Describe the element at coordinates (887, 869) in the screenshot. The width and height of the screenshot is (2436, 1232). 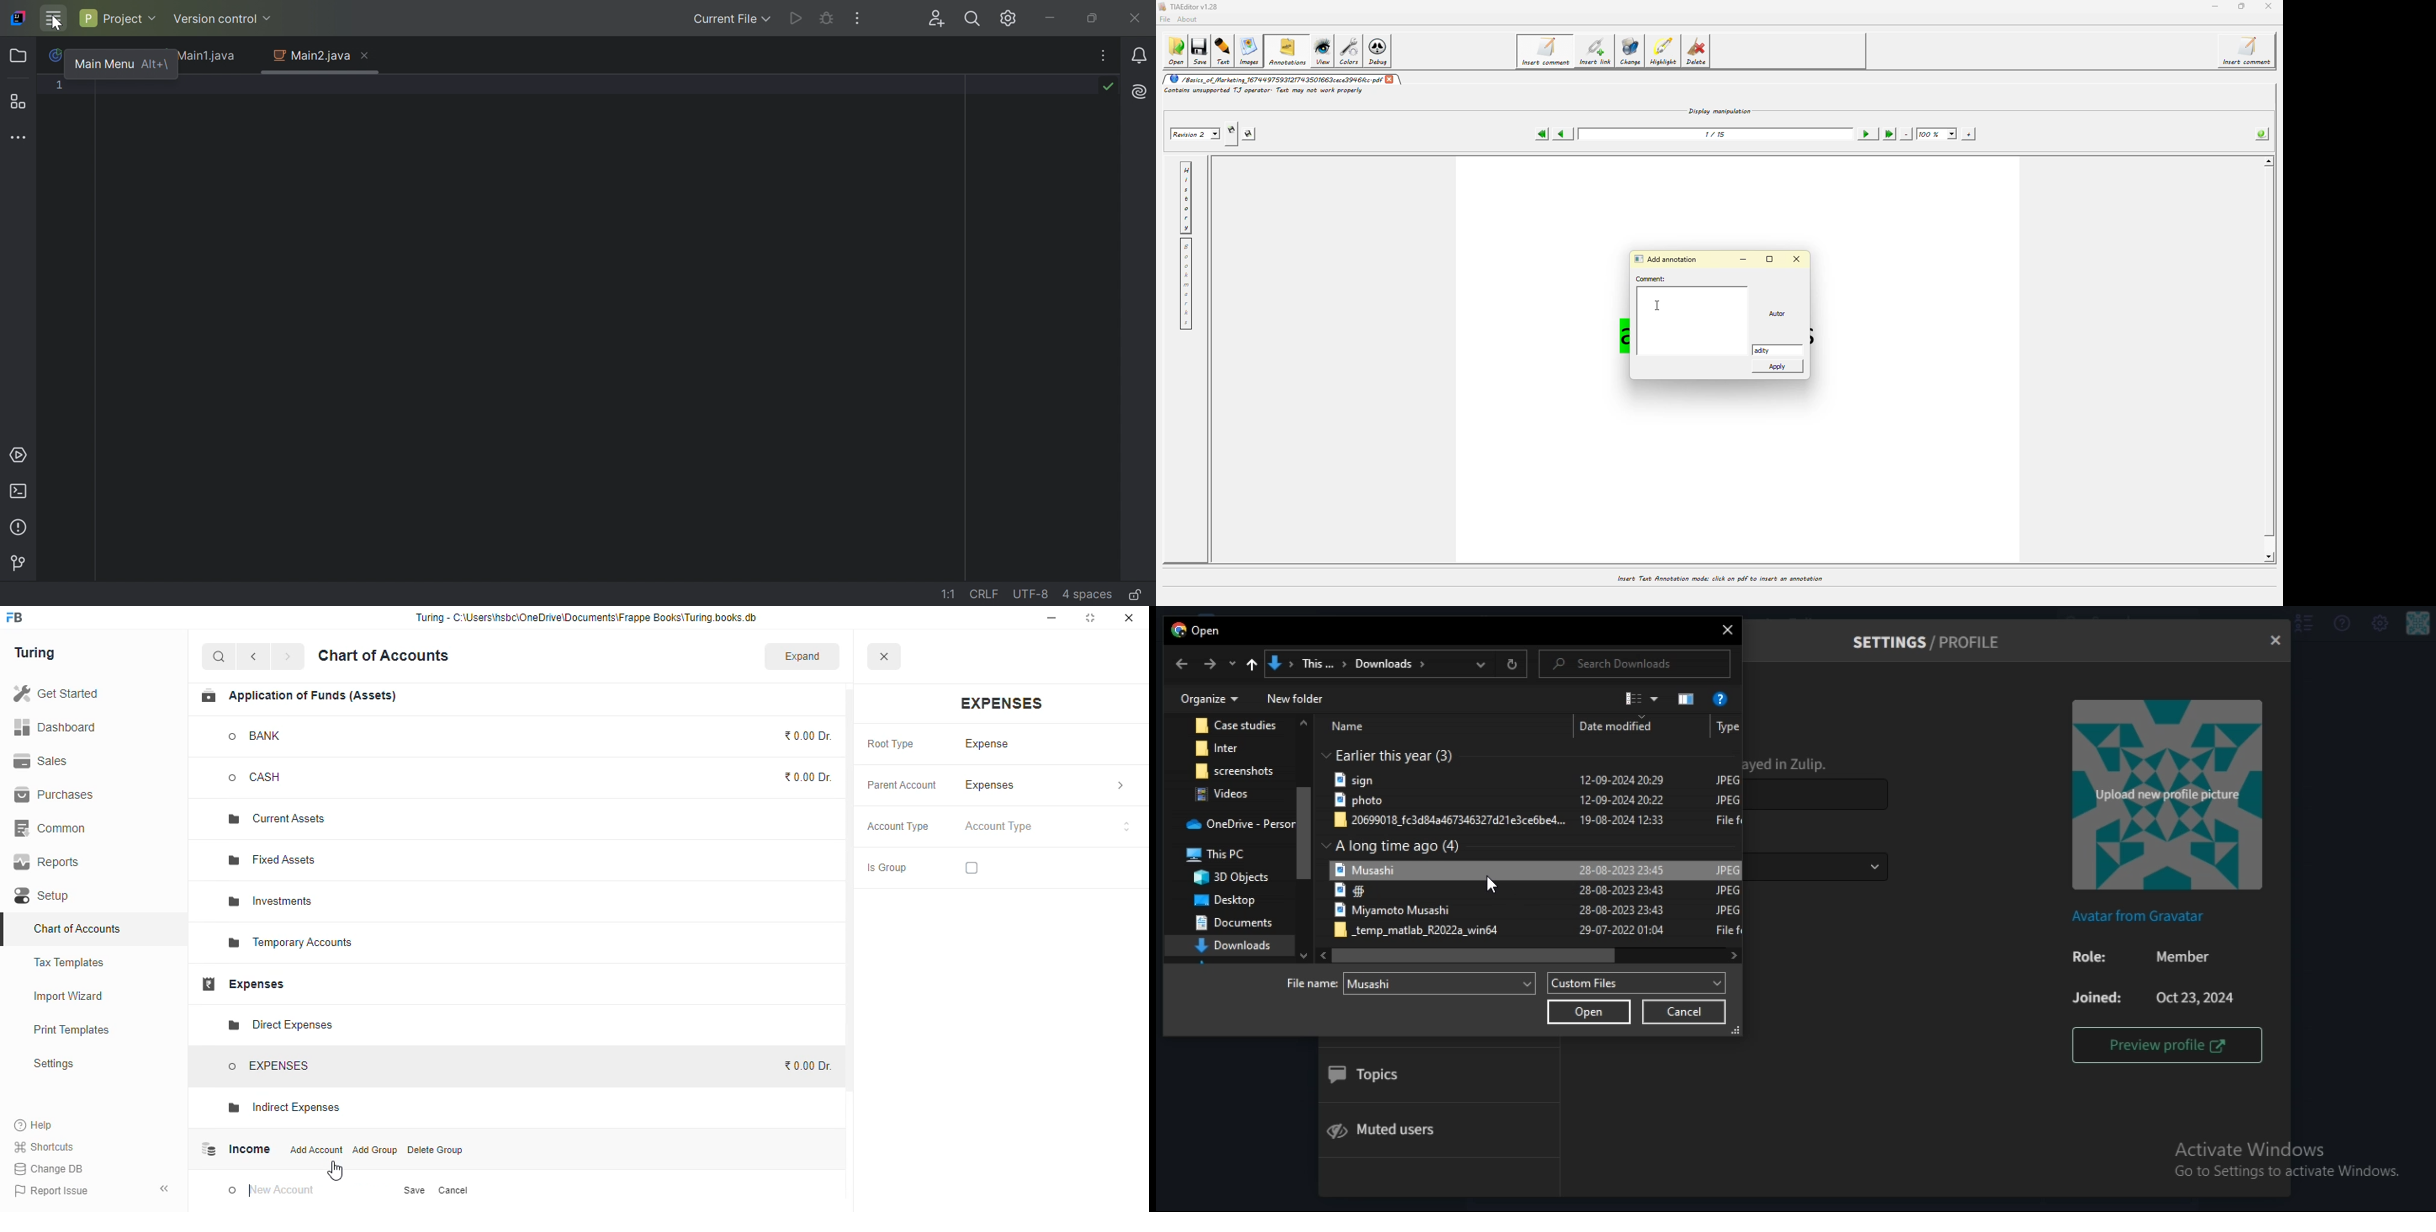
I see `is group` at that location.